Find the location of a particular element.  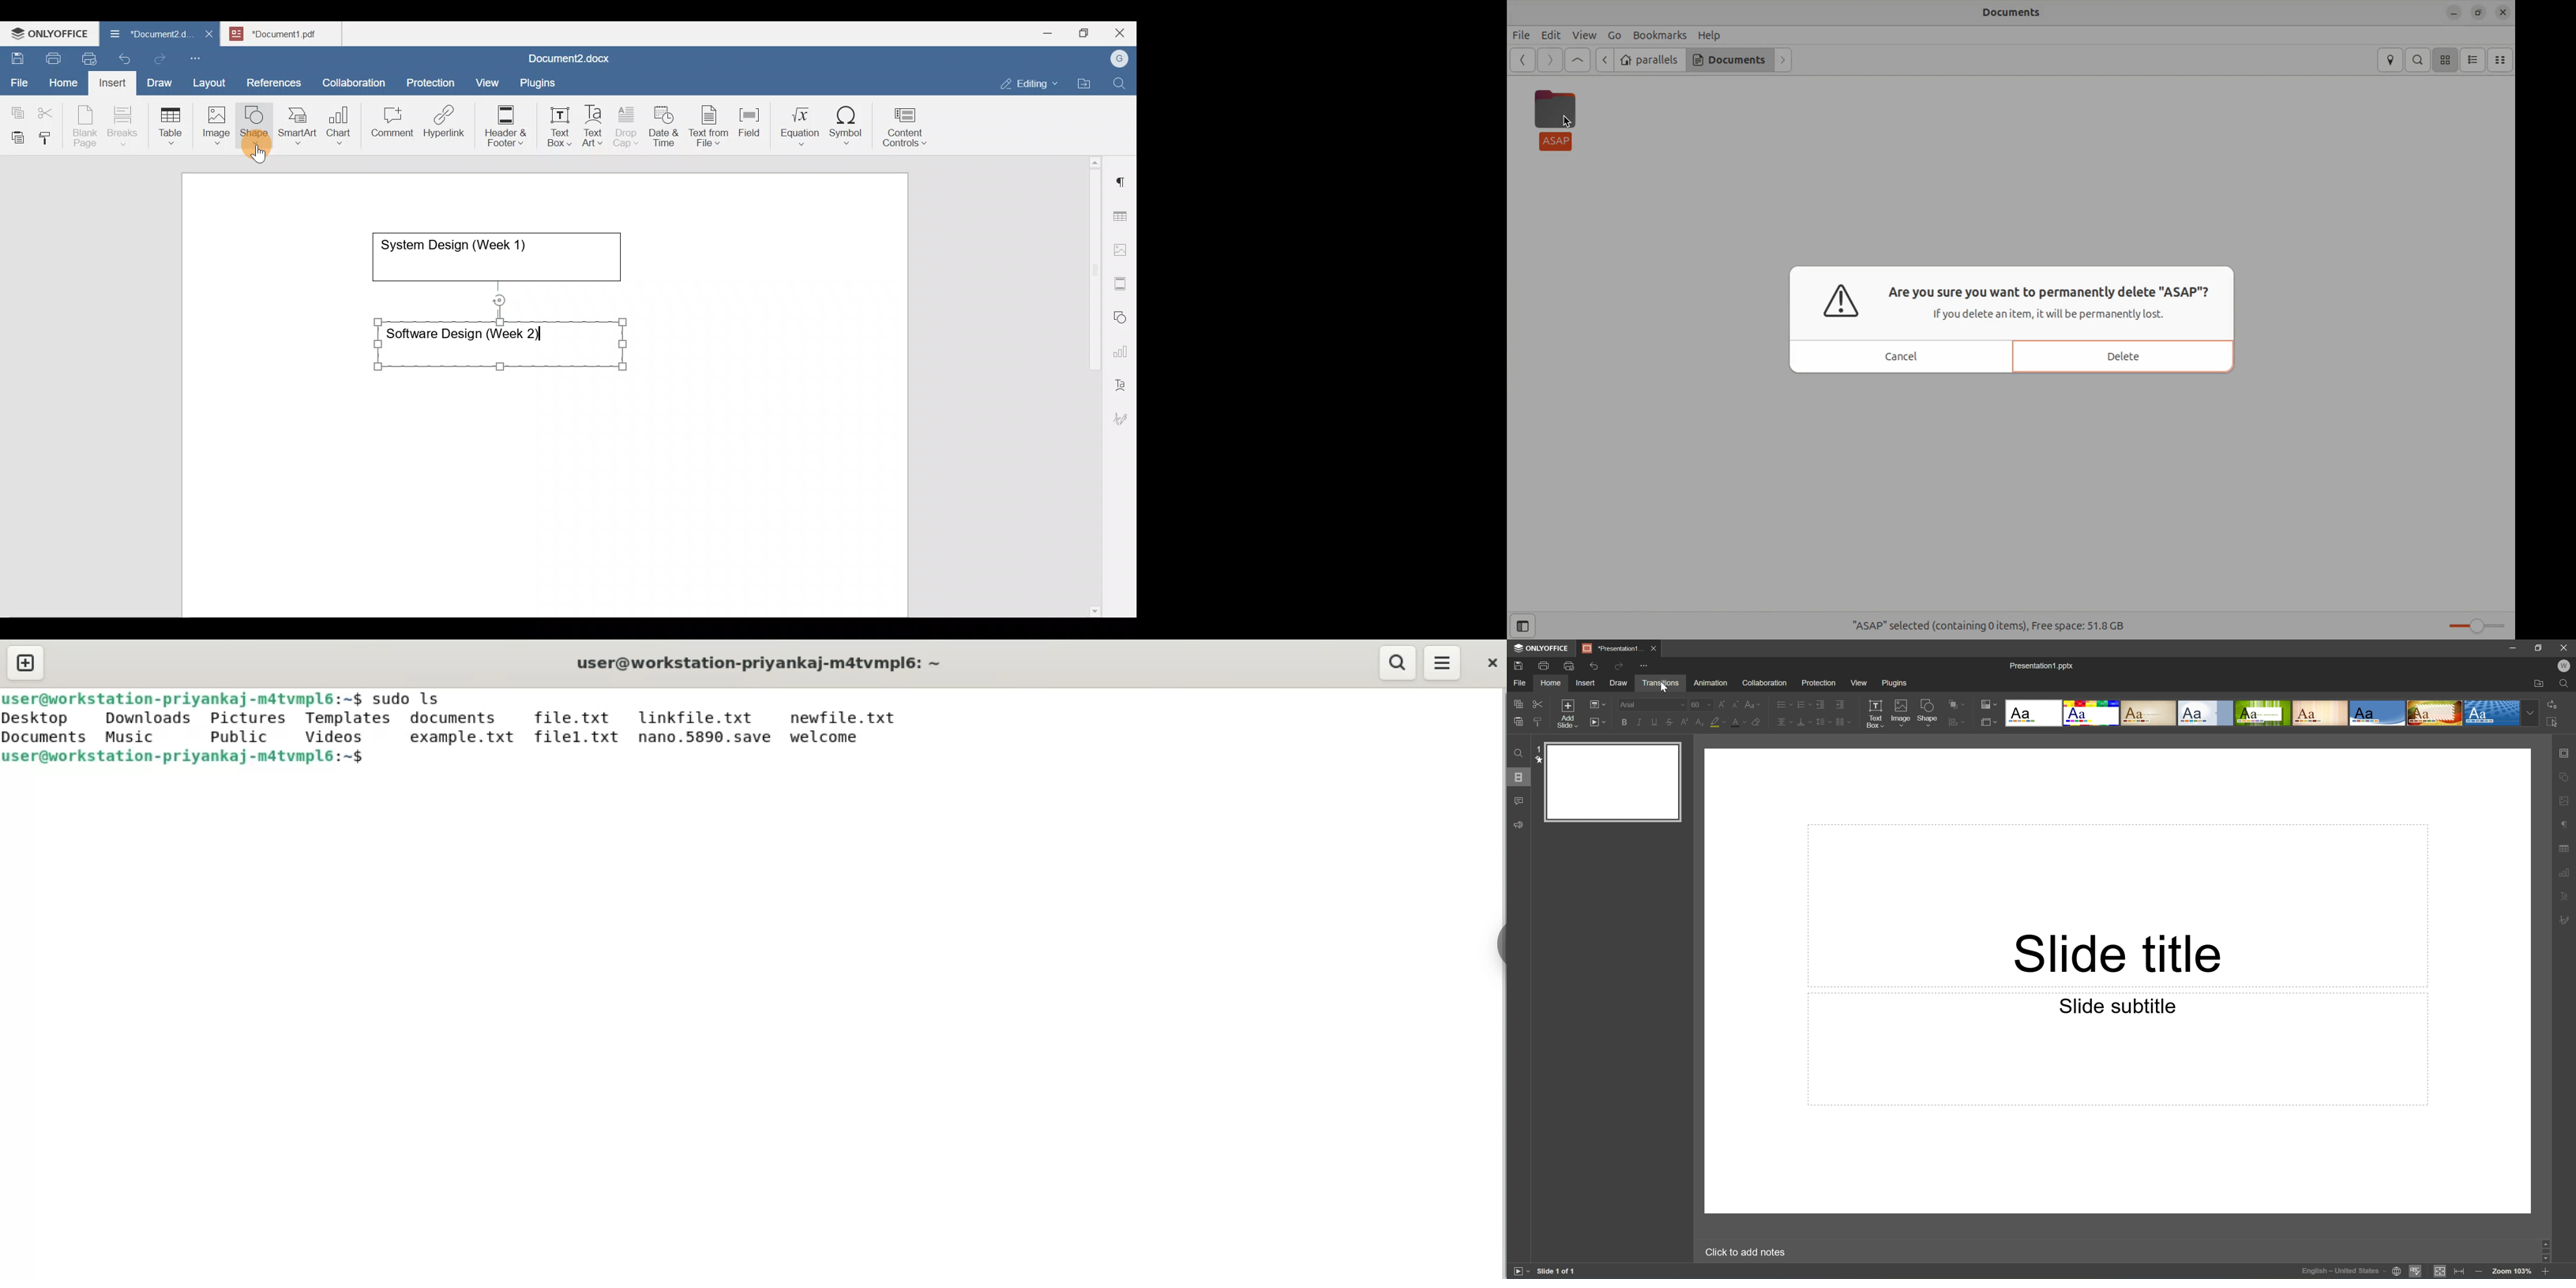

Text from file is located at coordinates (711, 125).